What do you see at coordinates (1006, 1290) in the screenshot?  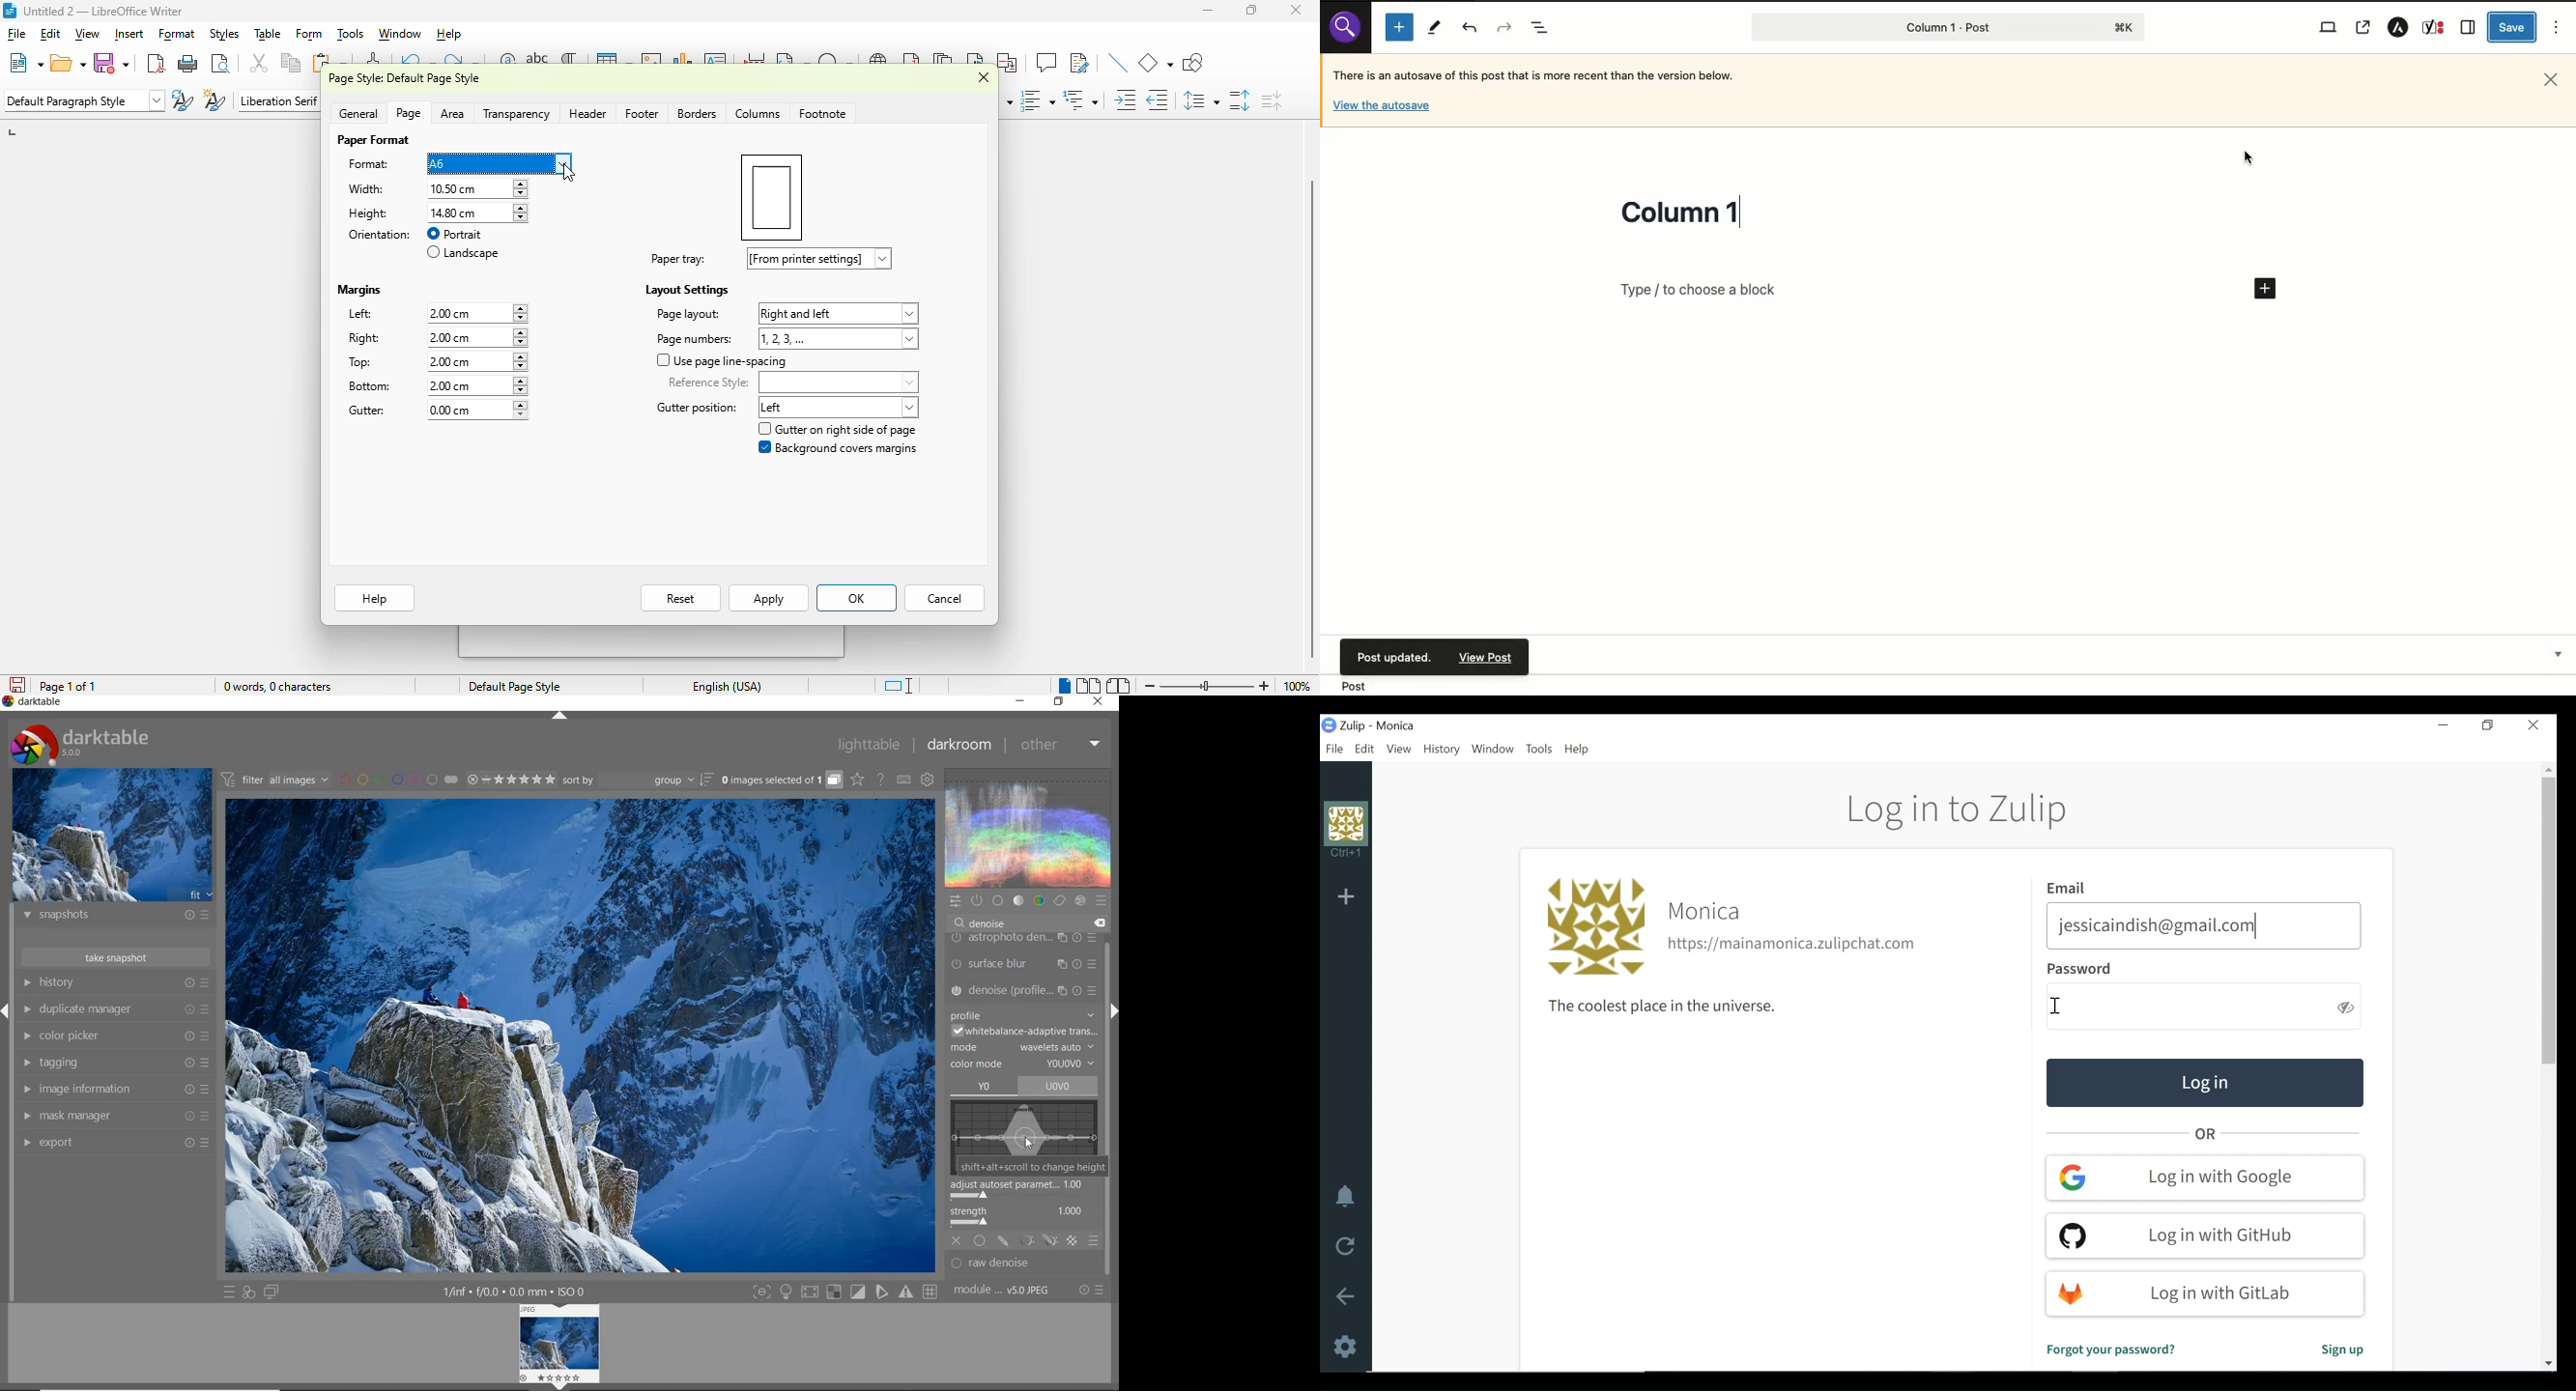 I see `module..v50JPEG` at bounding box center [1006, 1290].